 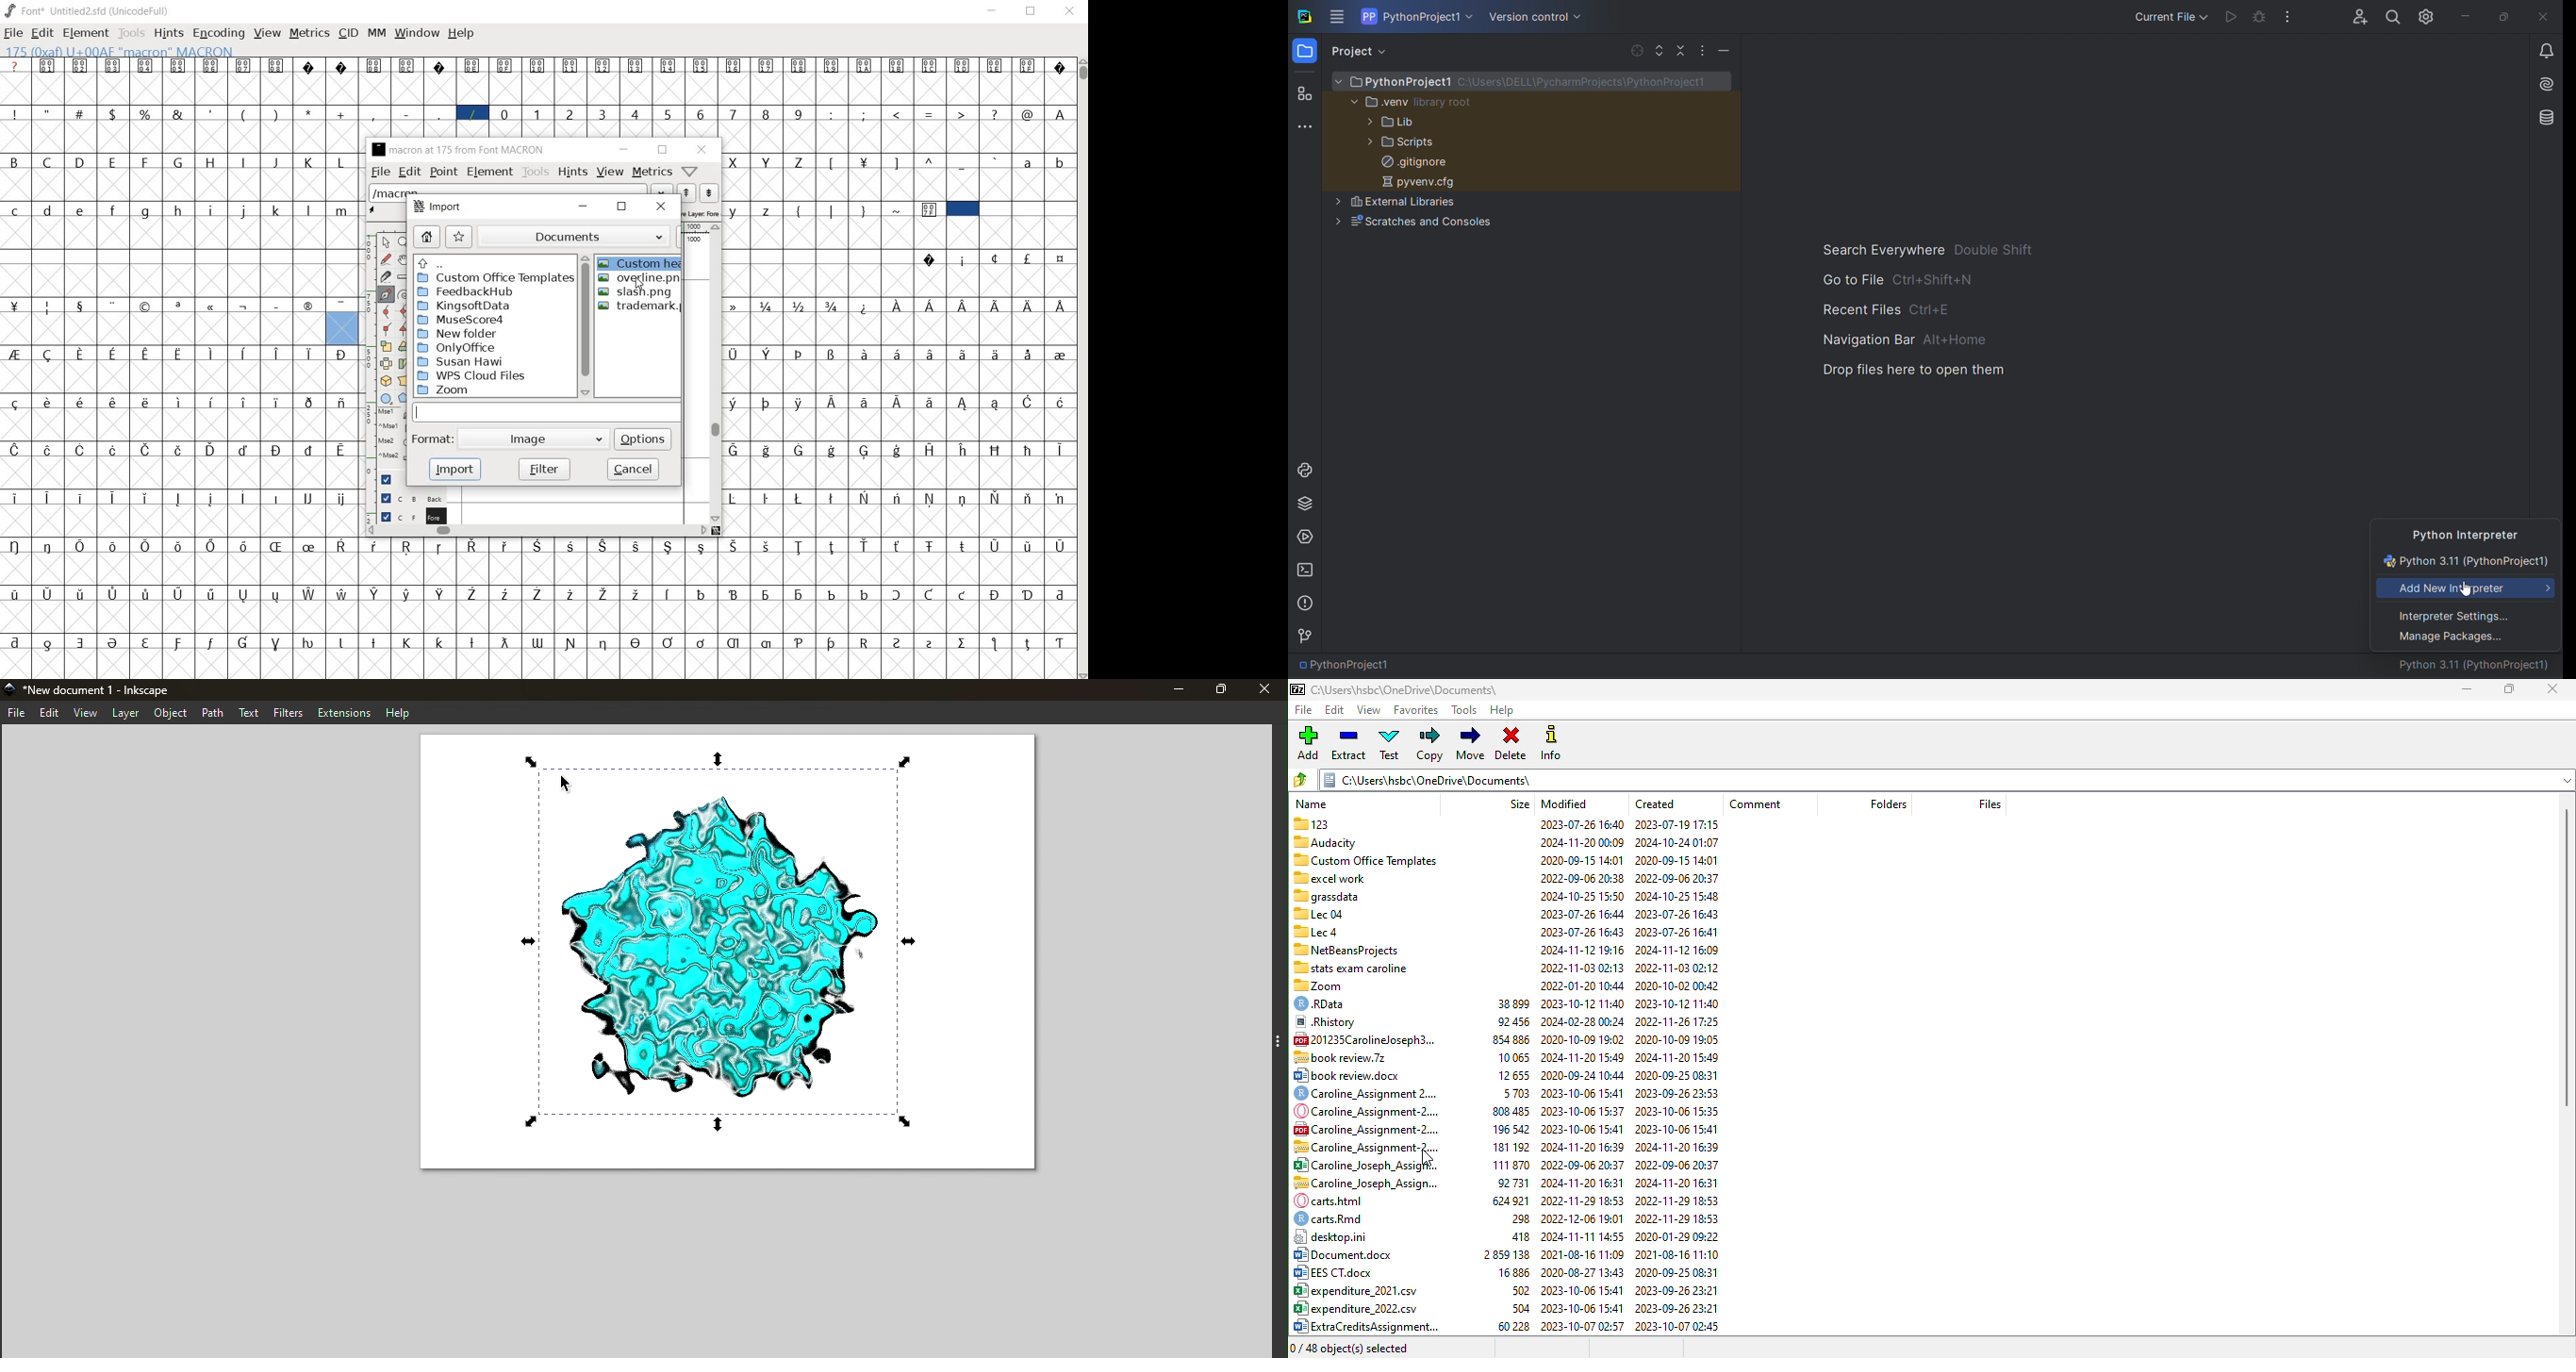 I want to click on Symbol, so click(x=1058, y=642).